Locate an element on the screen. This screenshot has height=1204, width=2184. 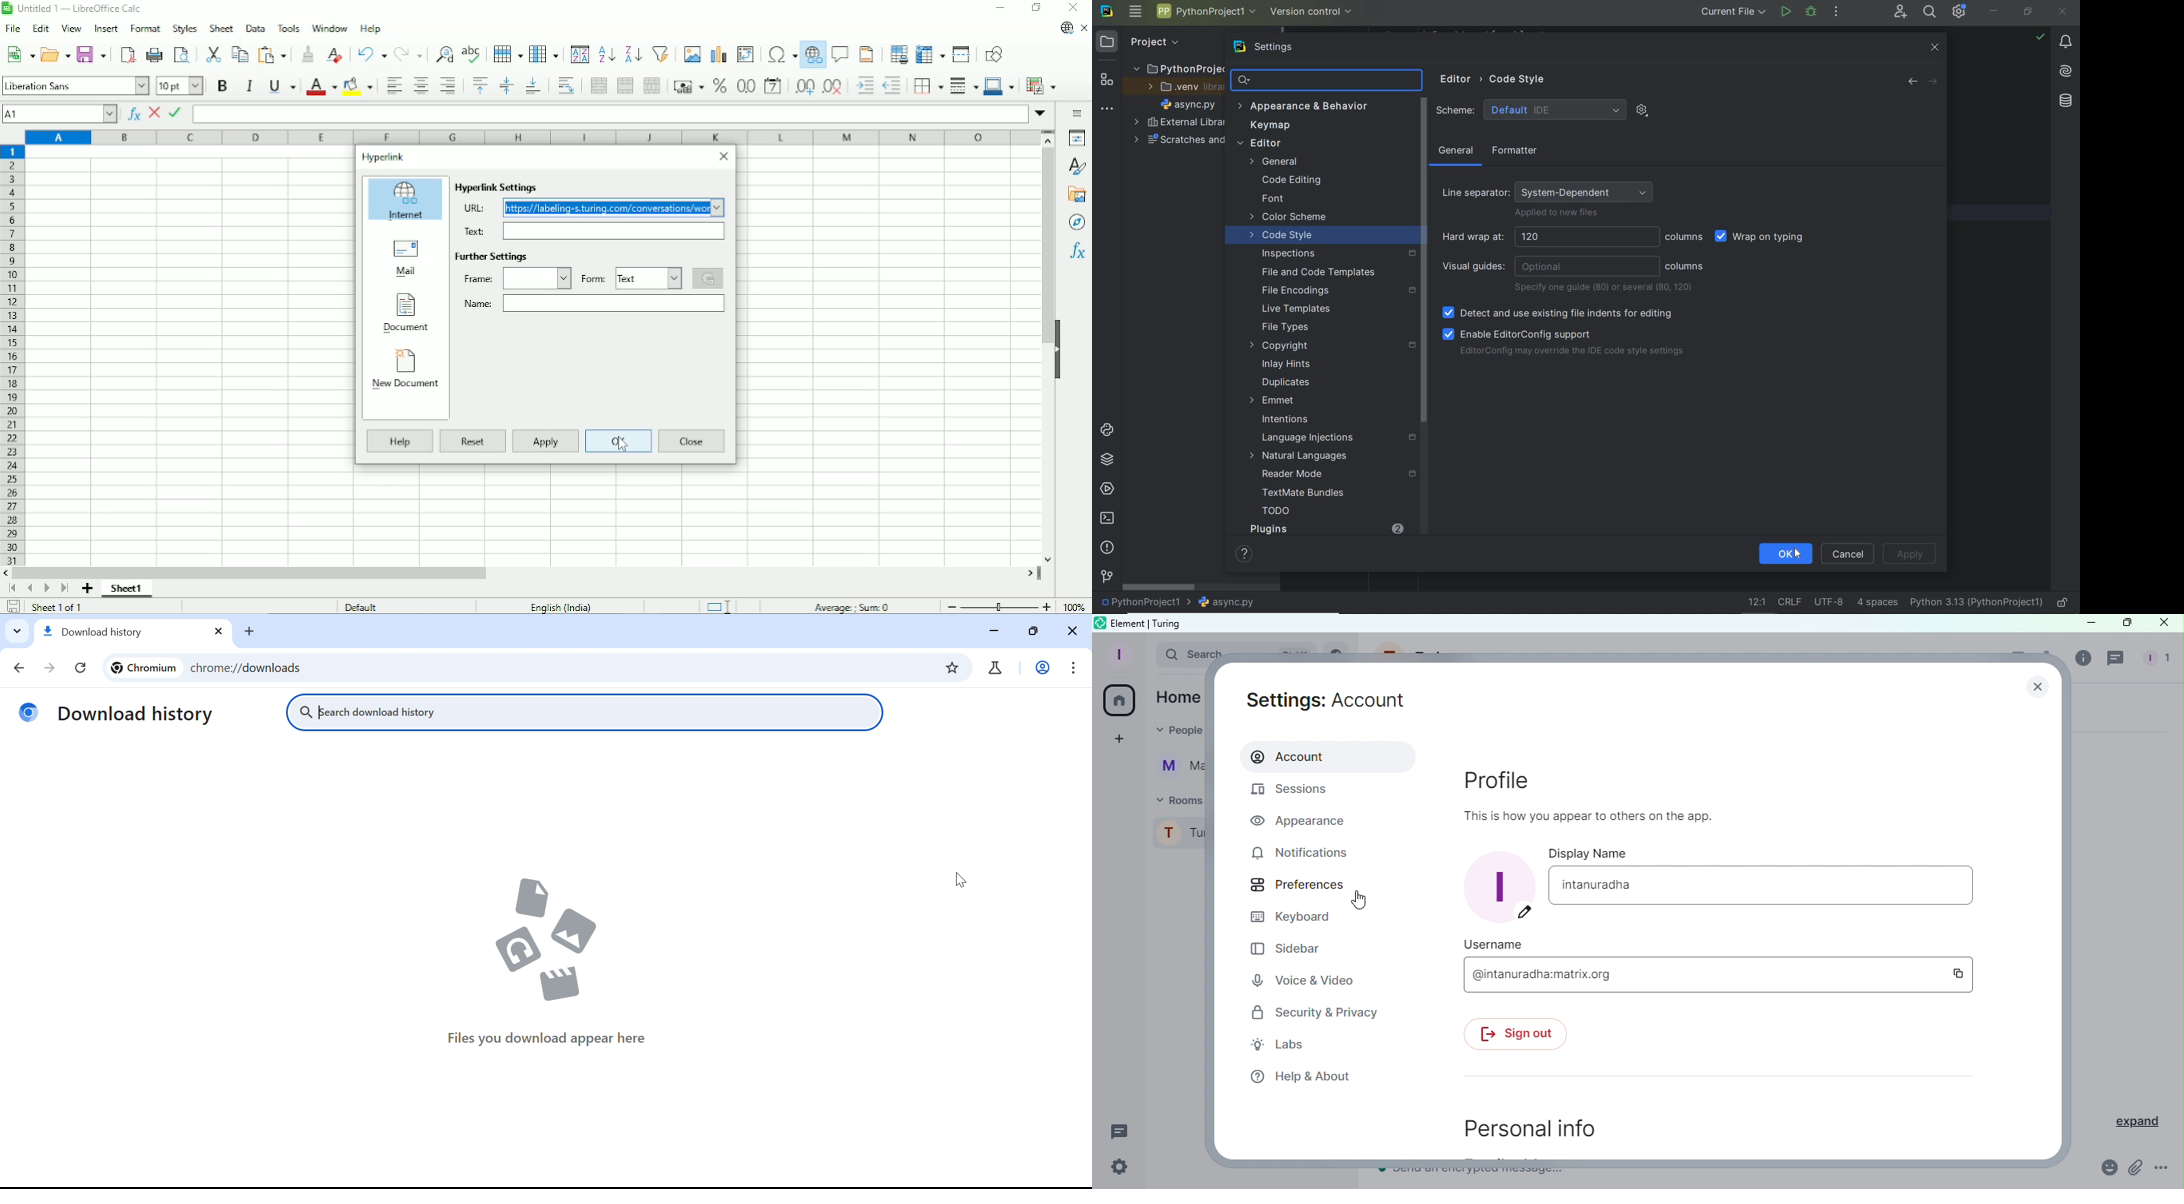
Function wizard is located at coordinates (133, 114).